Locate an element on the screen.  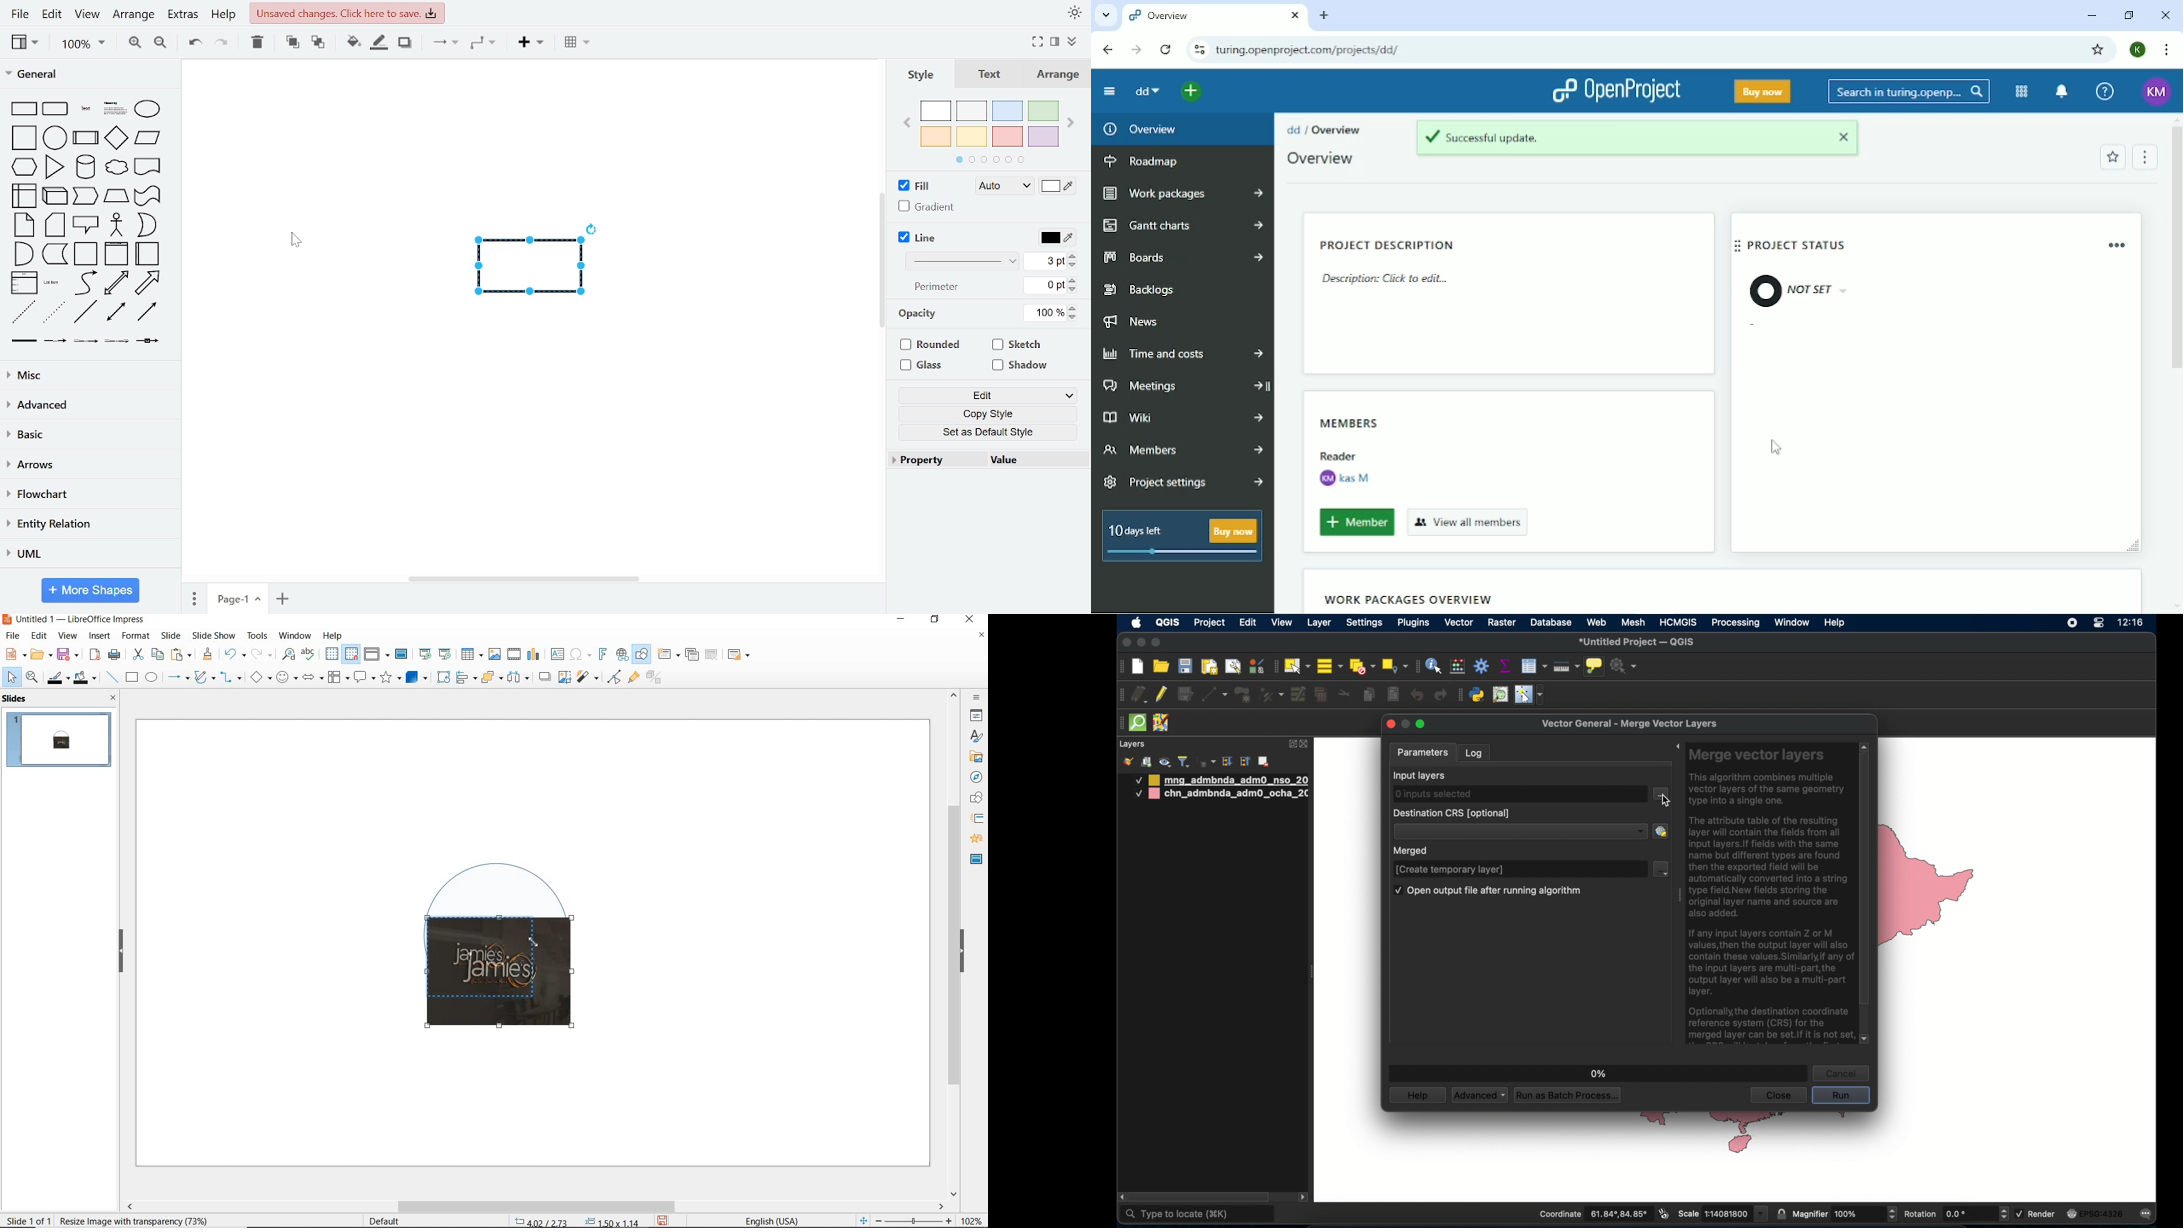
help is located at coordinates (1835, 622).